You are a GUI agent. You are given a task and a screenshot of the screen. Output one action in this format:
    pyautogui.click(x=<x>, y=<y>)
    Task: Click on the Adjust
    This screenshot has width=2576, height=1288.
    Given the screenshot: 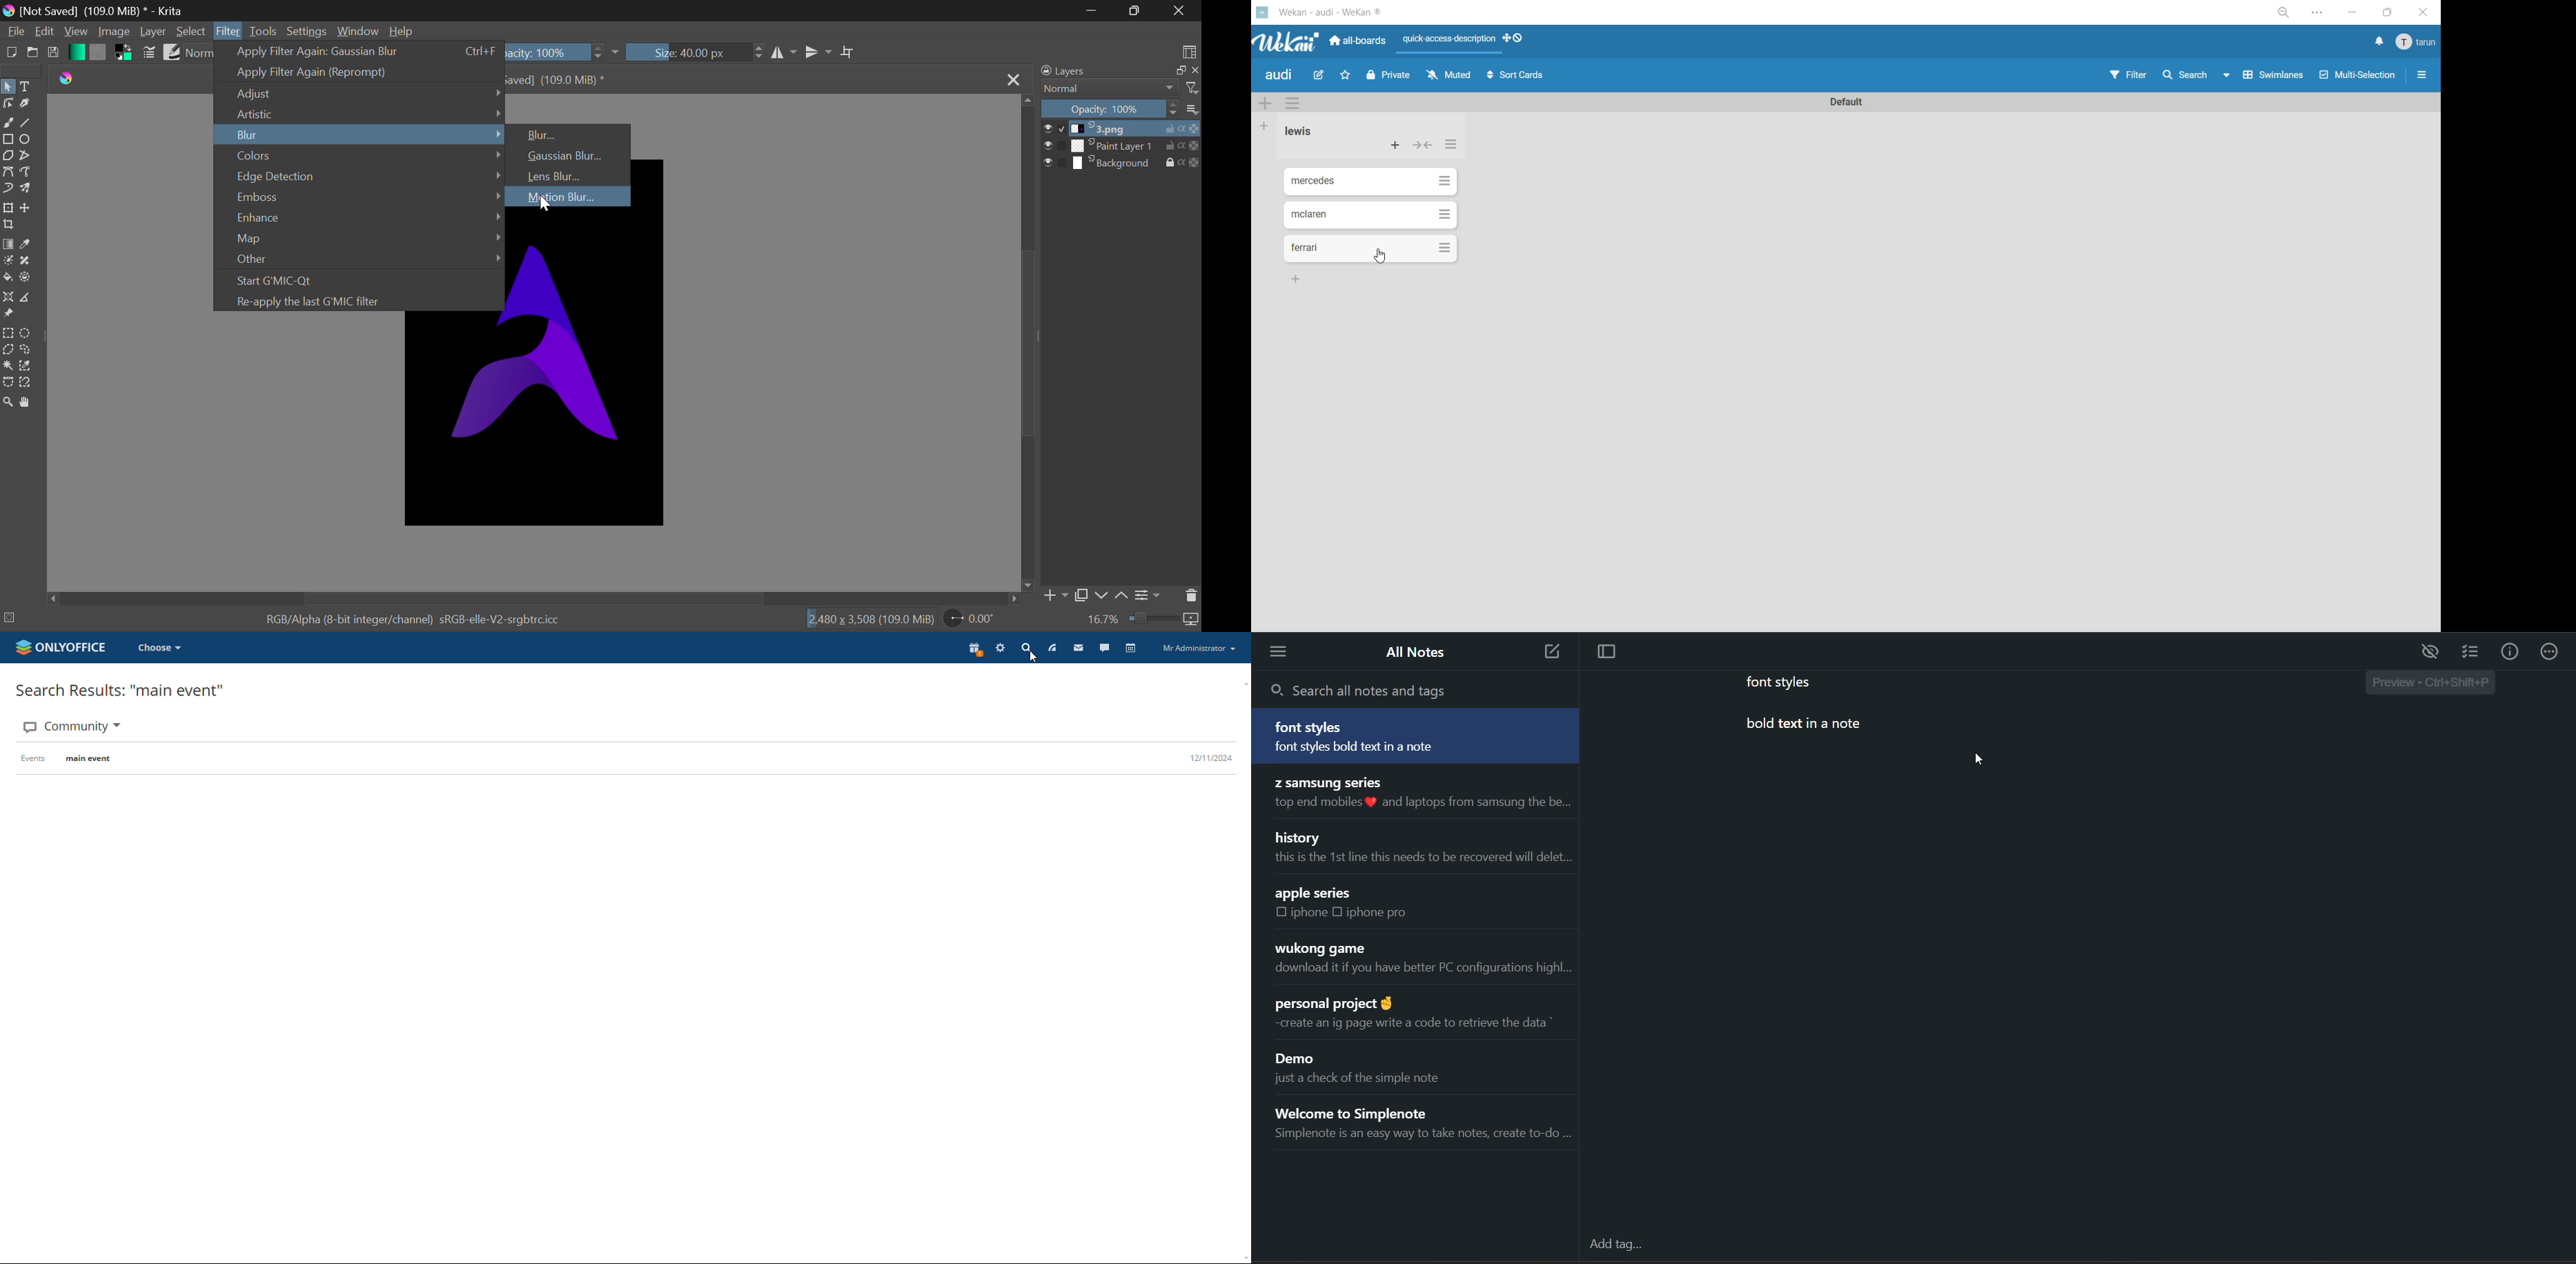 What is the action you would take?
    pyautogui.click(x=360, y=93)
    